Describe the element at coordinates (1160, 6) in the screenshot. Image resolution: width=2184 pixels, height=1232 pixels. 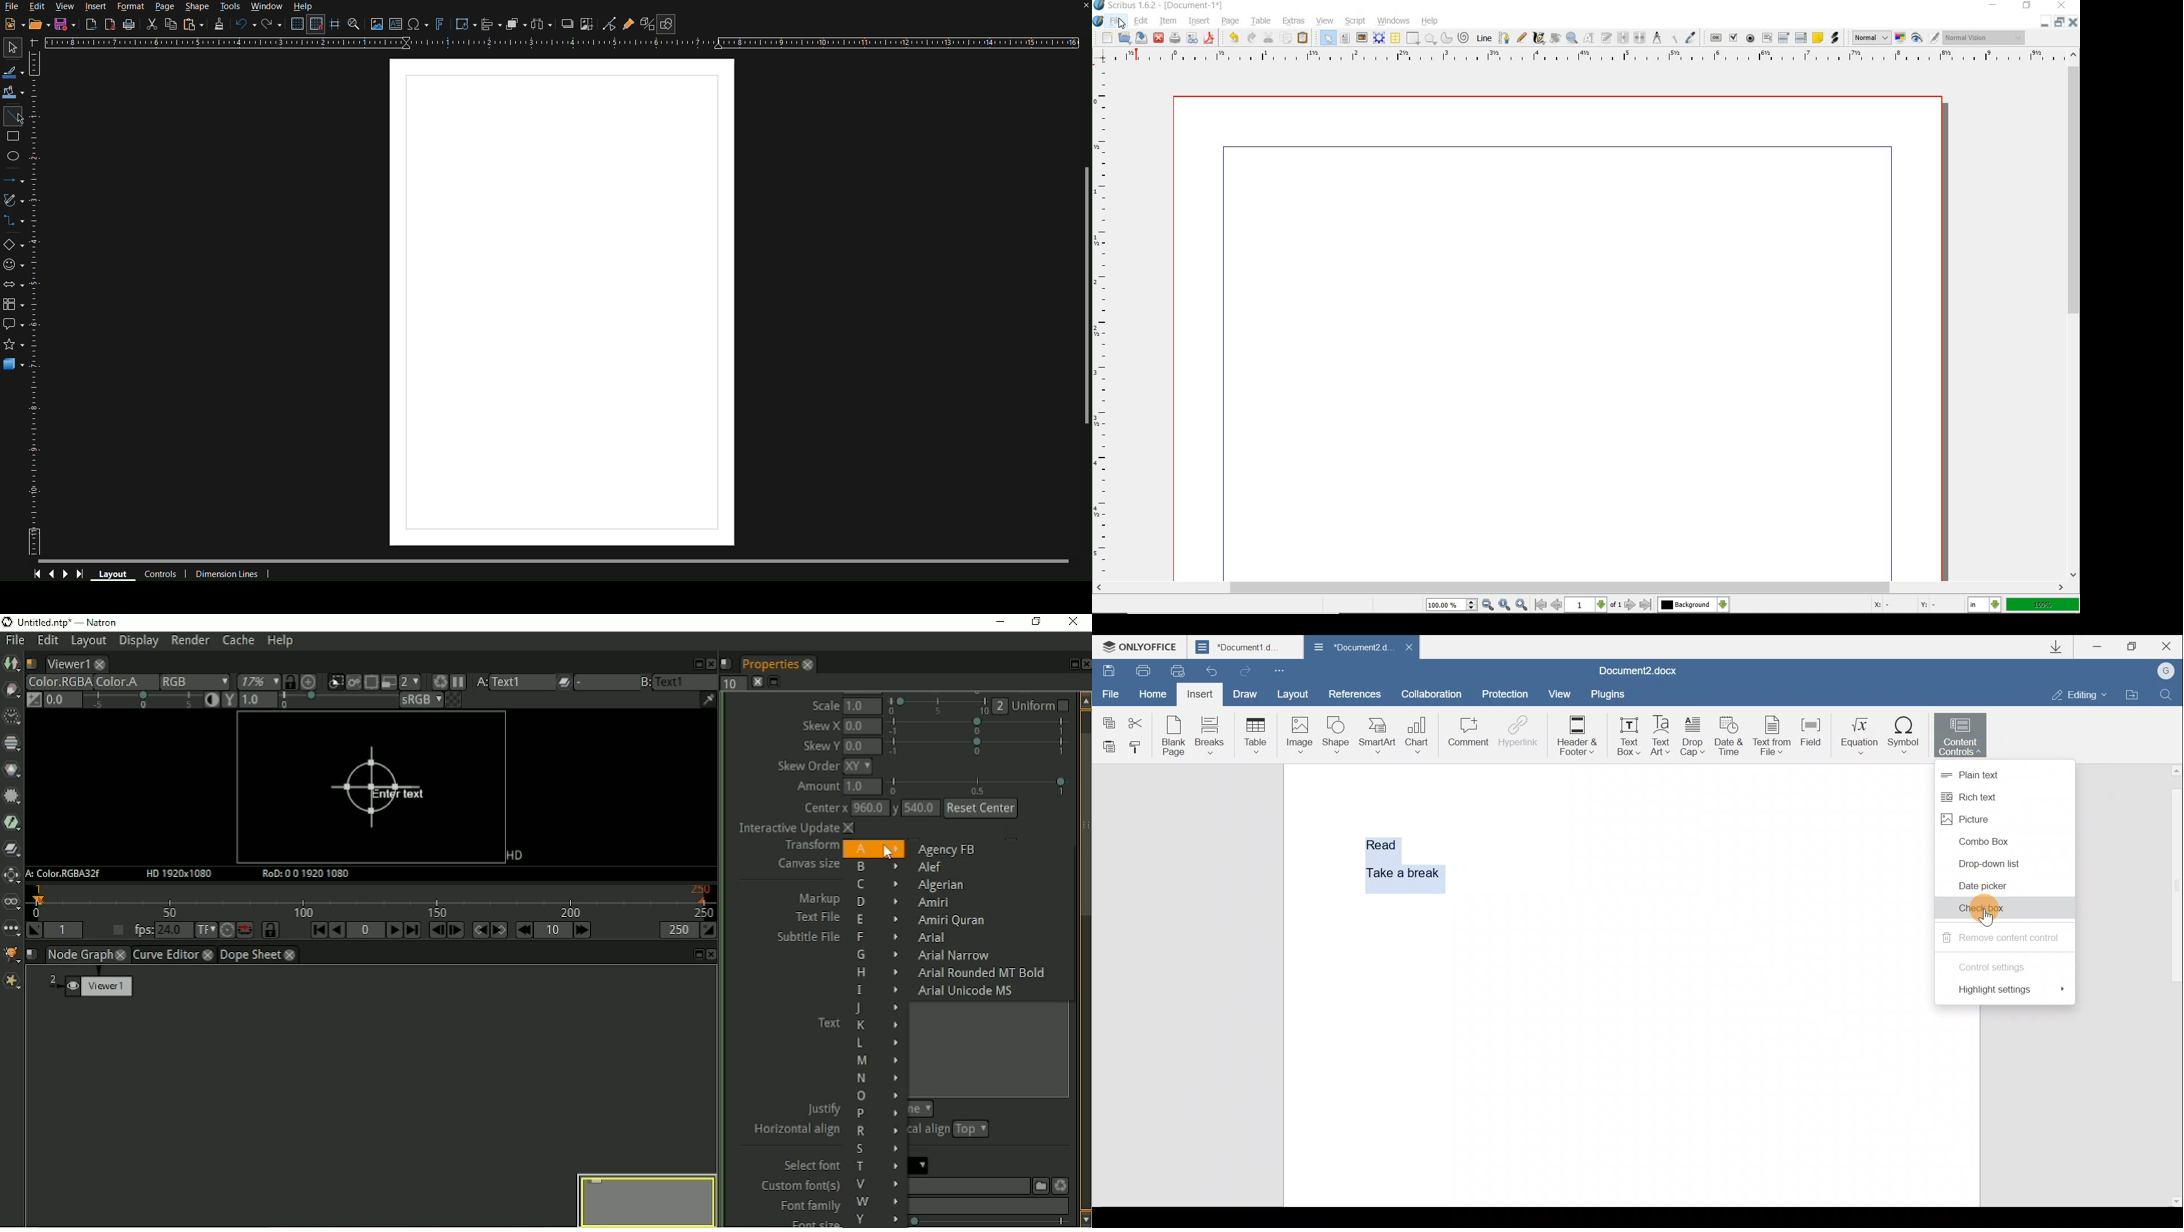
I see `scribus 1.6.2 - [document-1*]` at that location.